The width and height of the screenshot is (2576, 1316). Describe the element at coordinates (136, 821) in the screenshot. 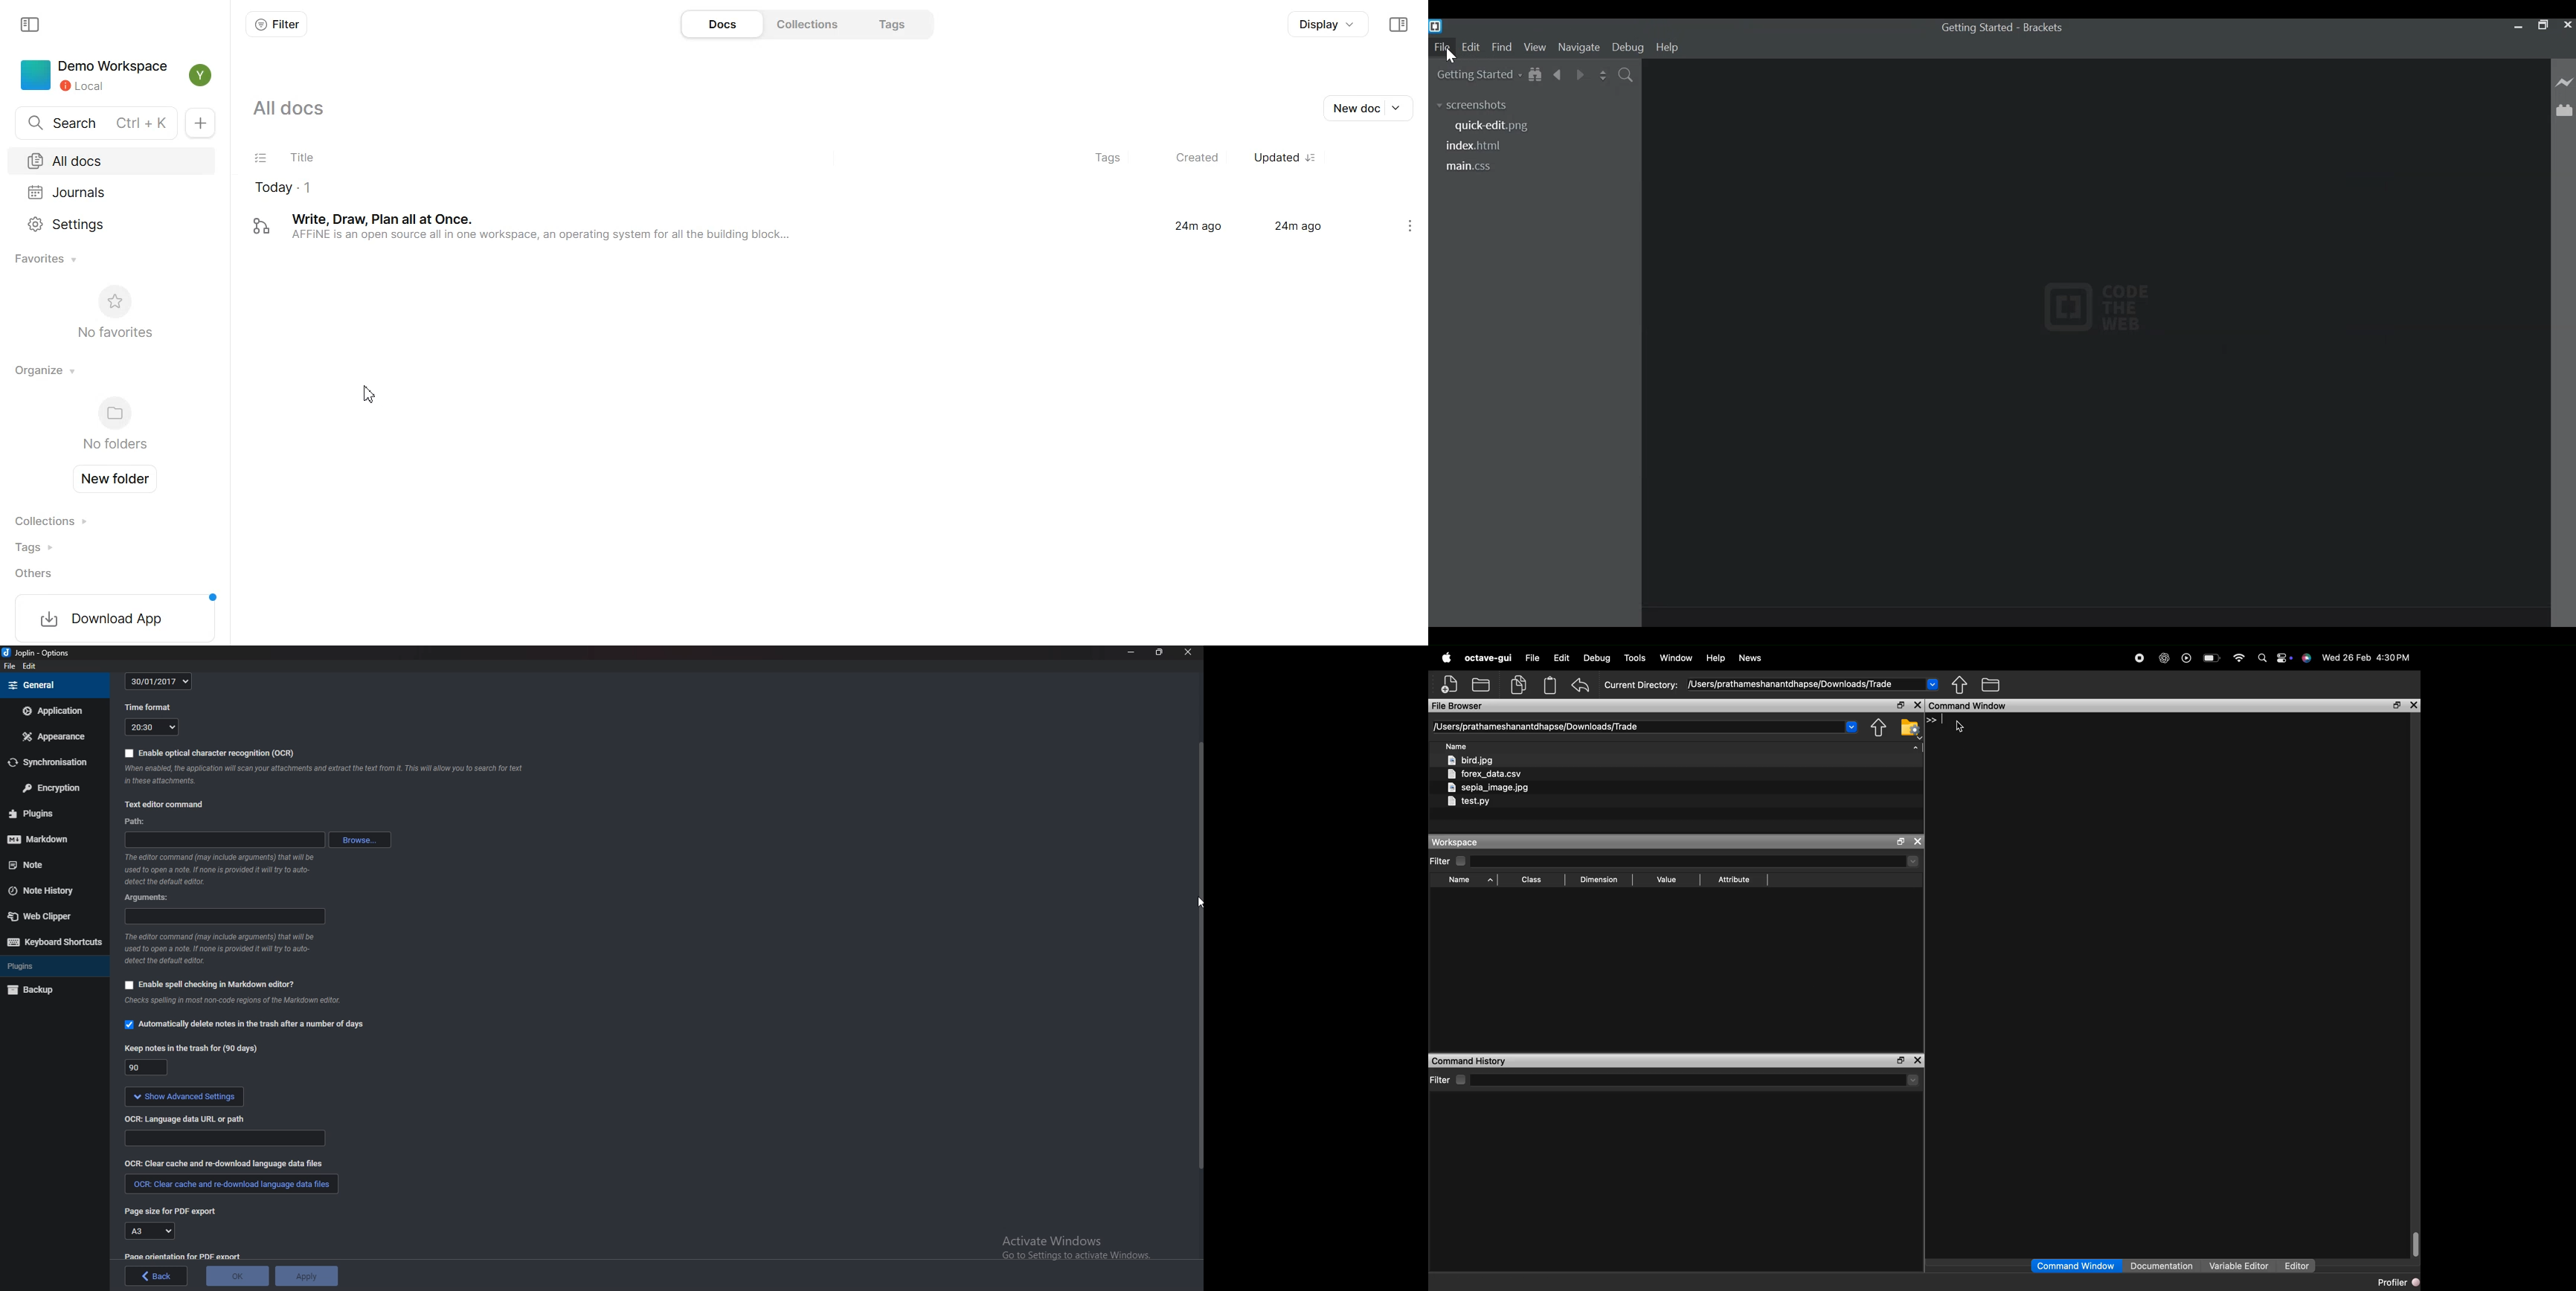

I see `path` at that location.